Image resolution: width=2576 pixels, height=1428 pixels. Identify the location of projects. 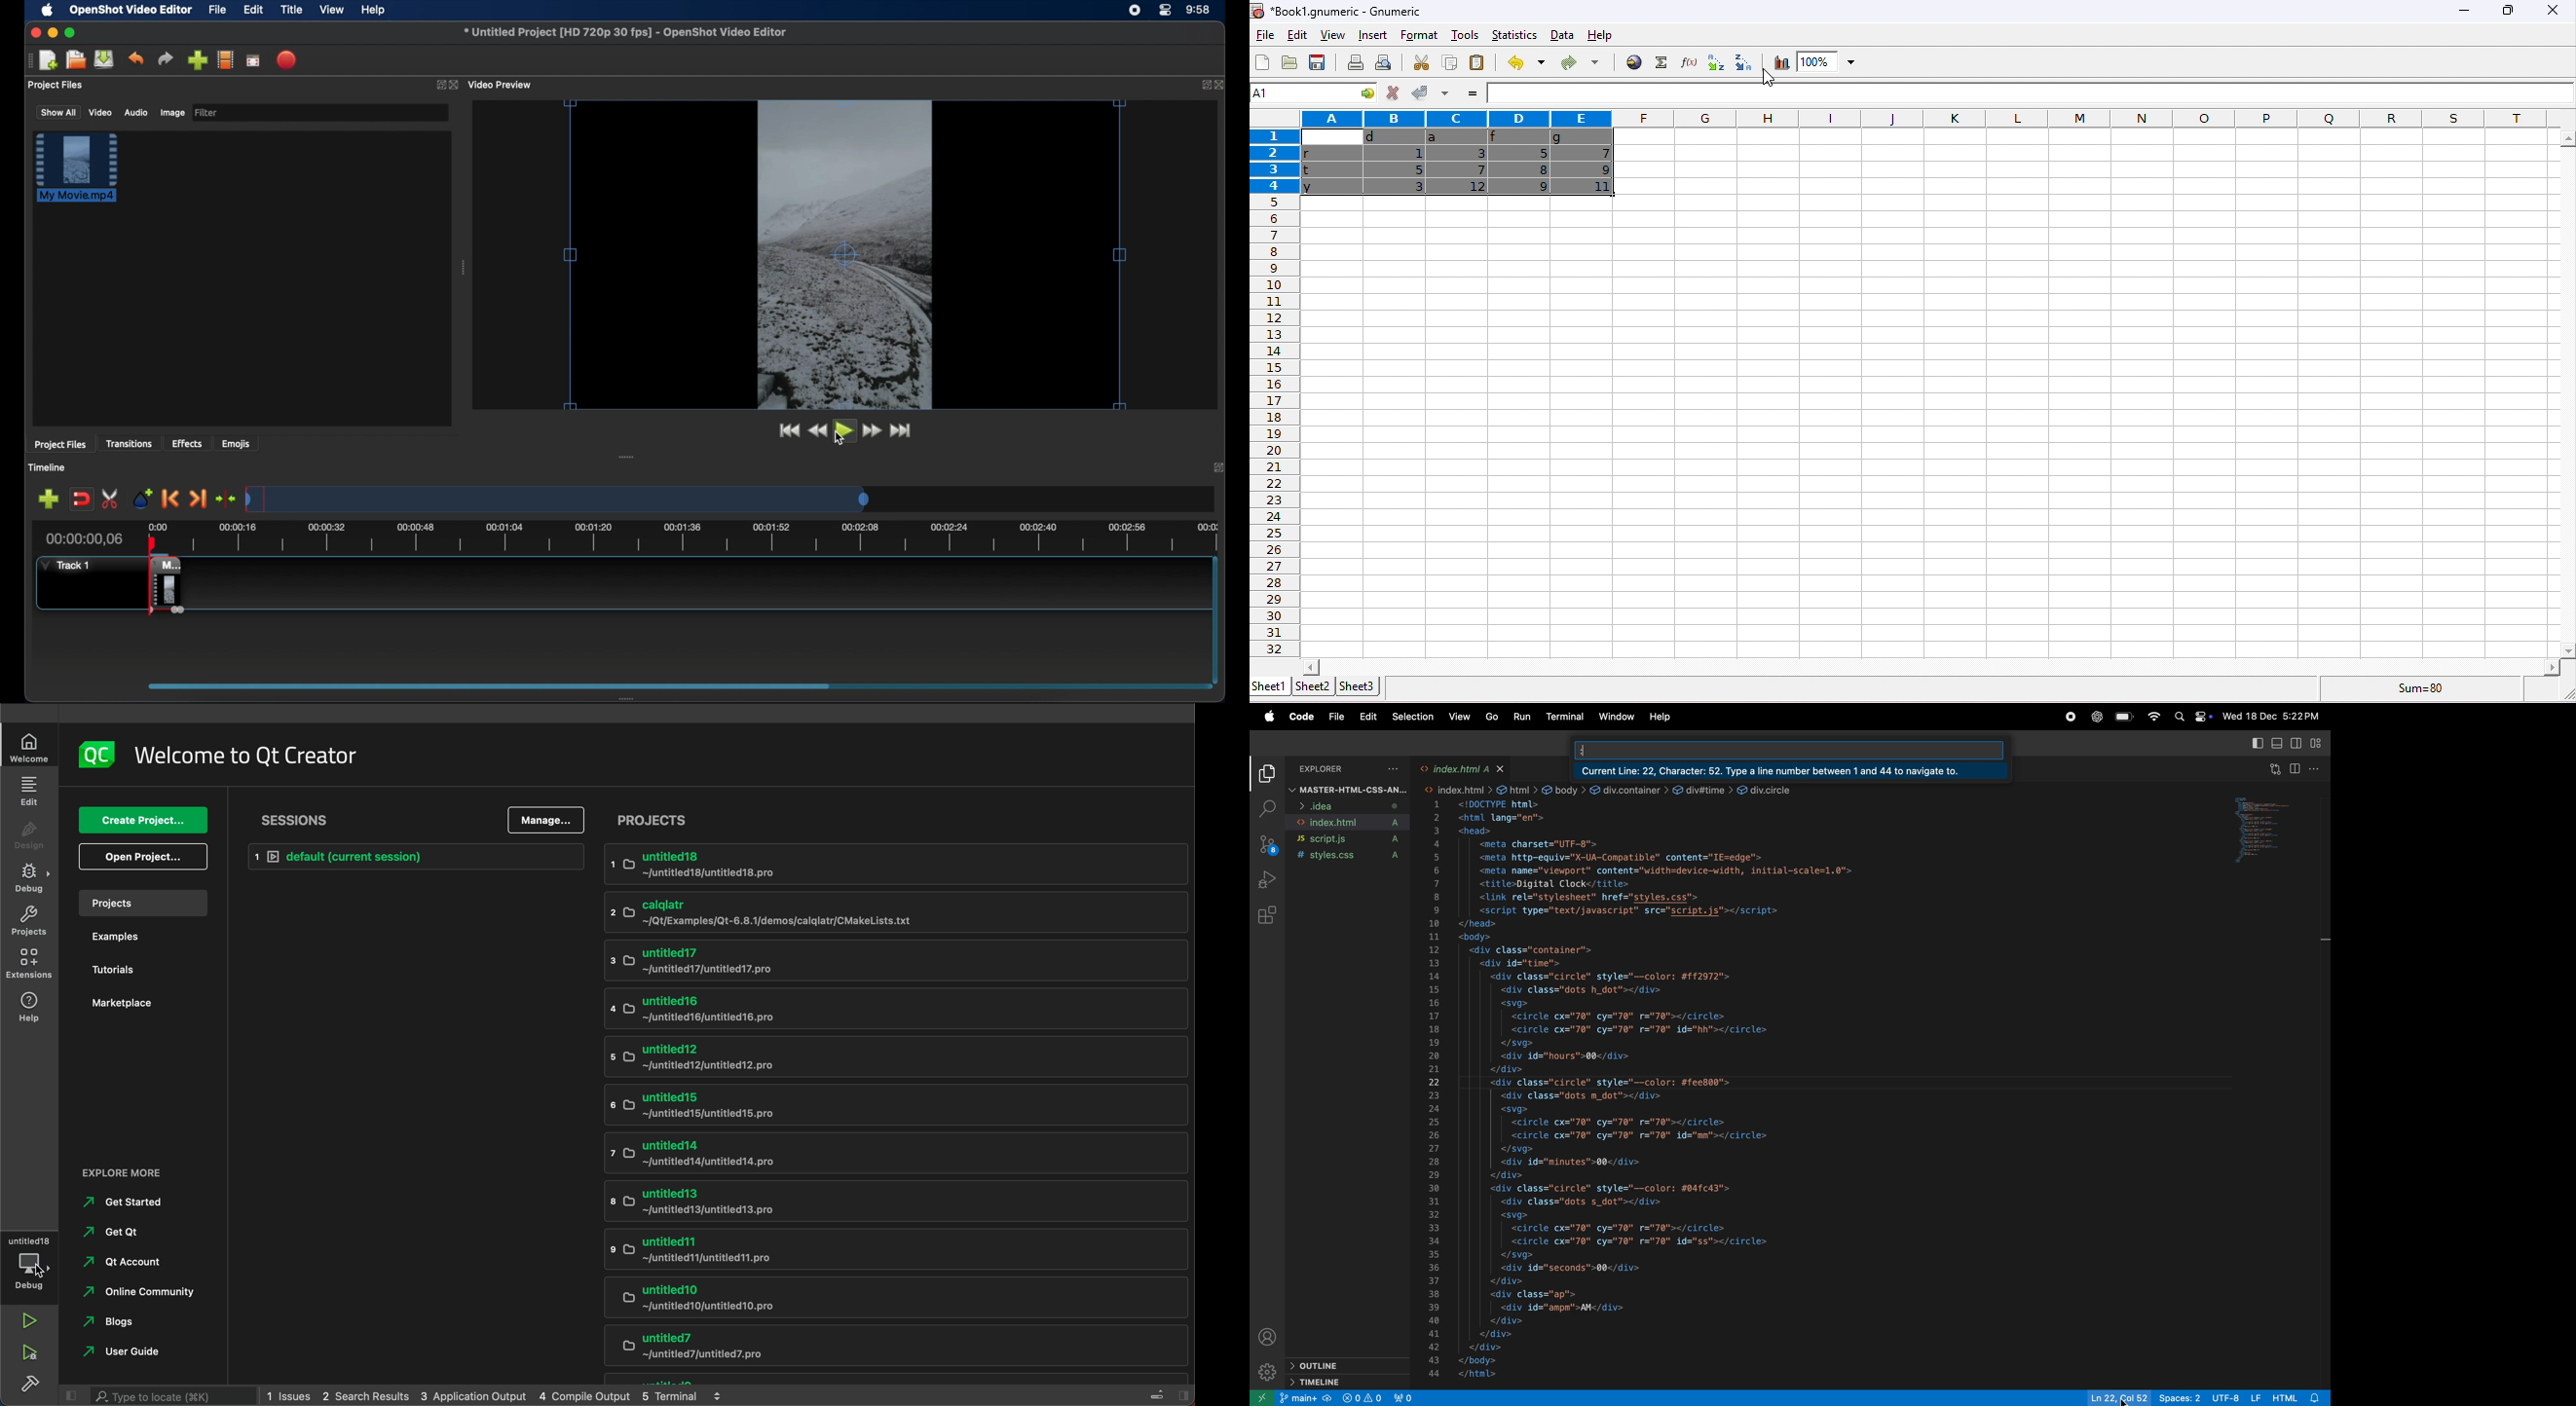
(31, 920).